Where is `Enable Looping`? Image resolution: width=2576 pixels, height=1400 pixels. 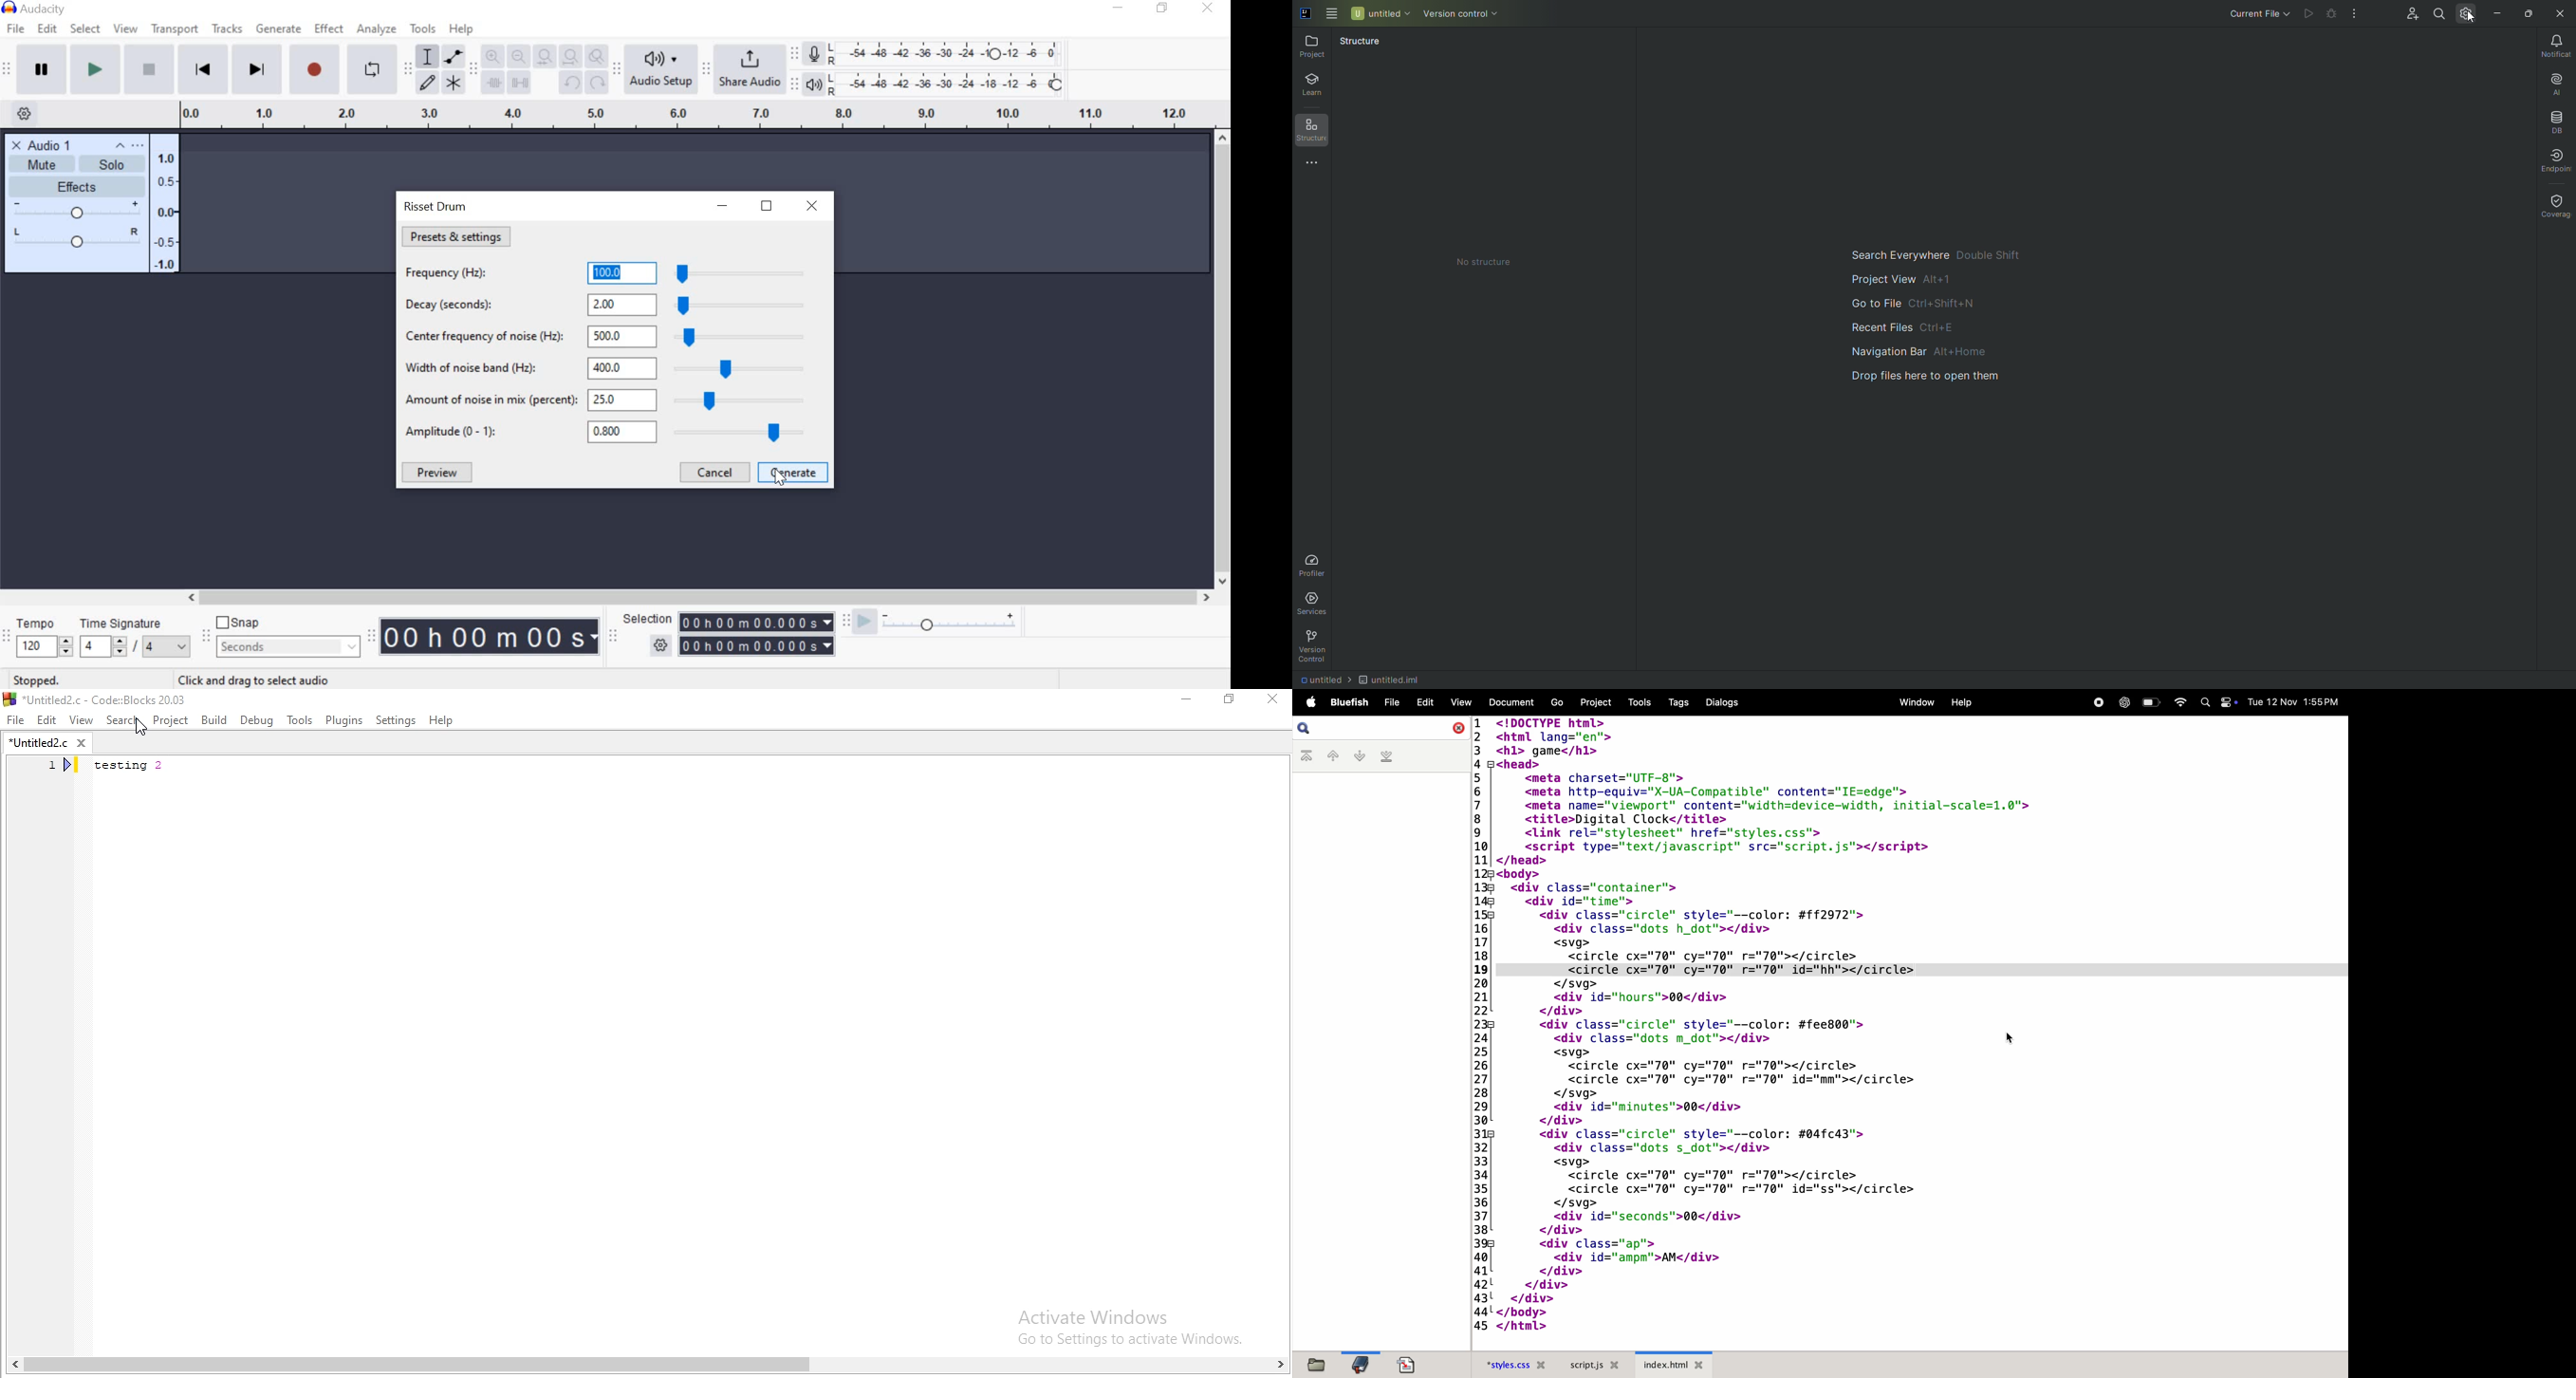
Enable Looping is located at coordinates (373, 69).